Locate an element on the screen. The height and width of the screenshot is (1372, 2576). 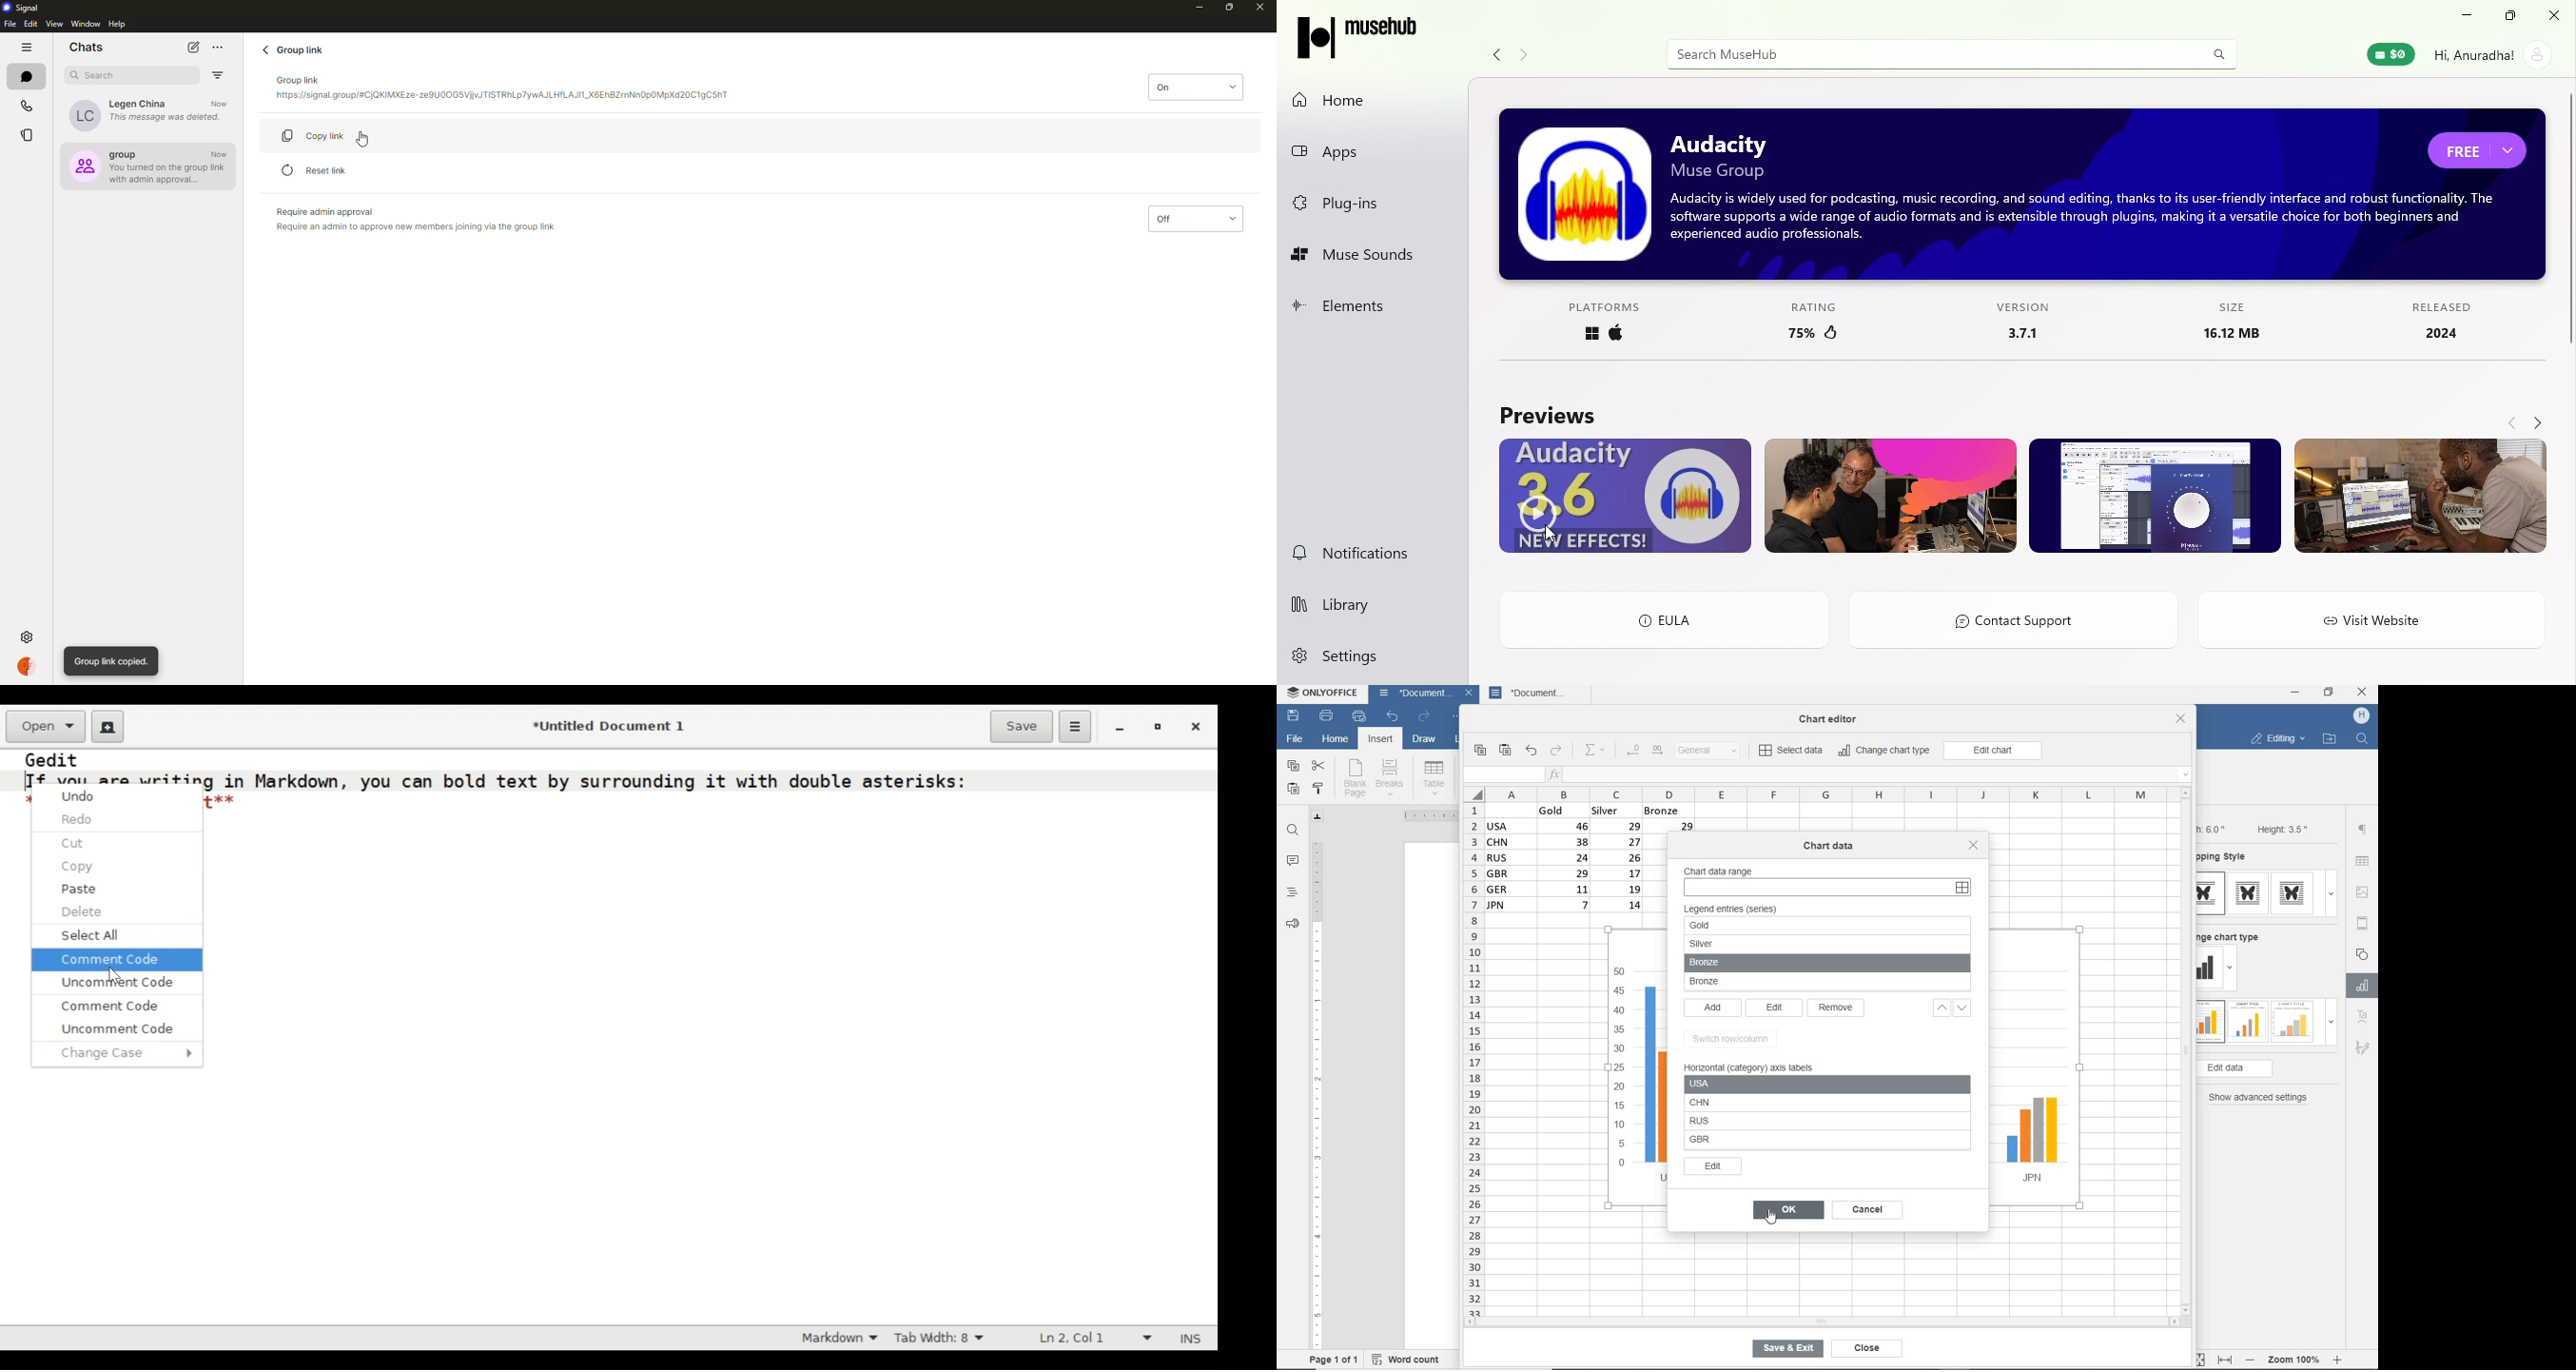
zoom in is located at coordinates (2339, 1358).